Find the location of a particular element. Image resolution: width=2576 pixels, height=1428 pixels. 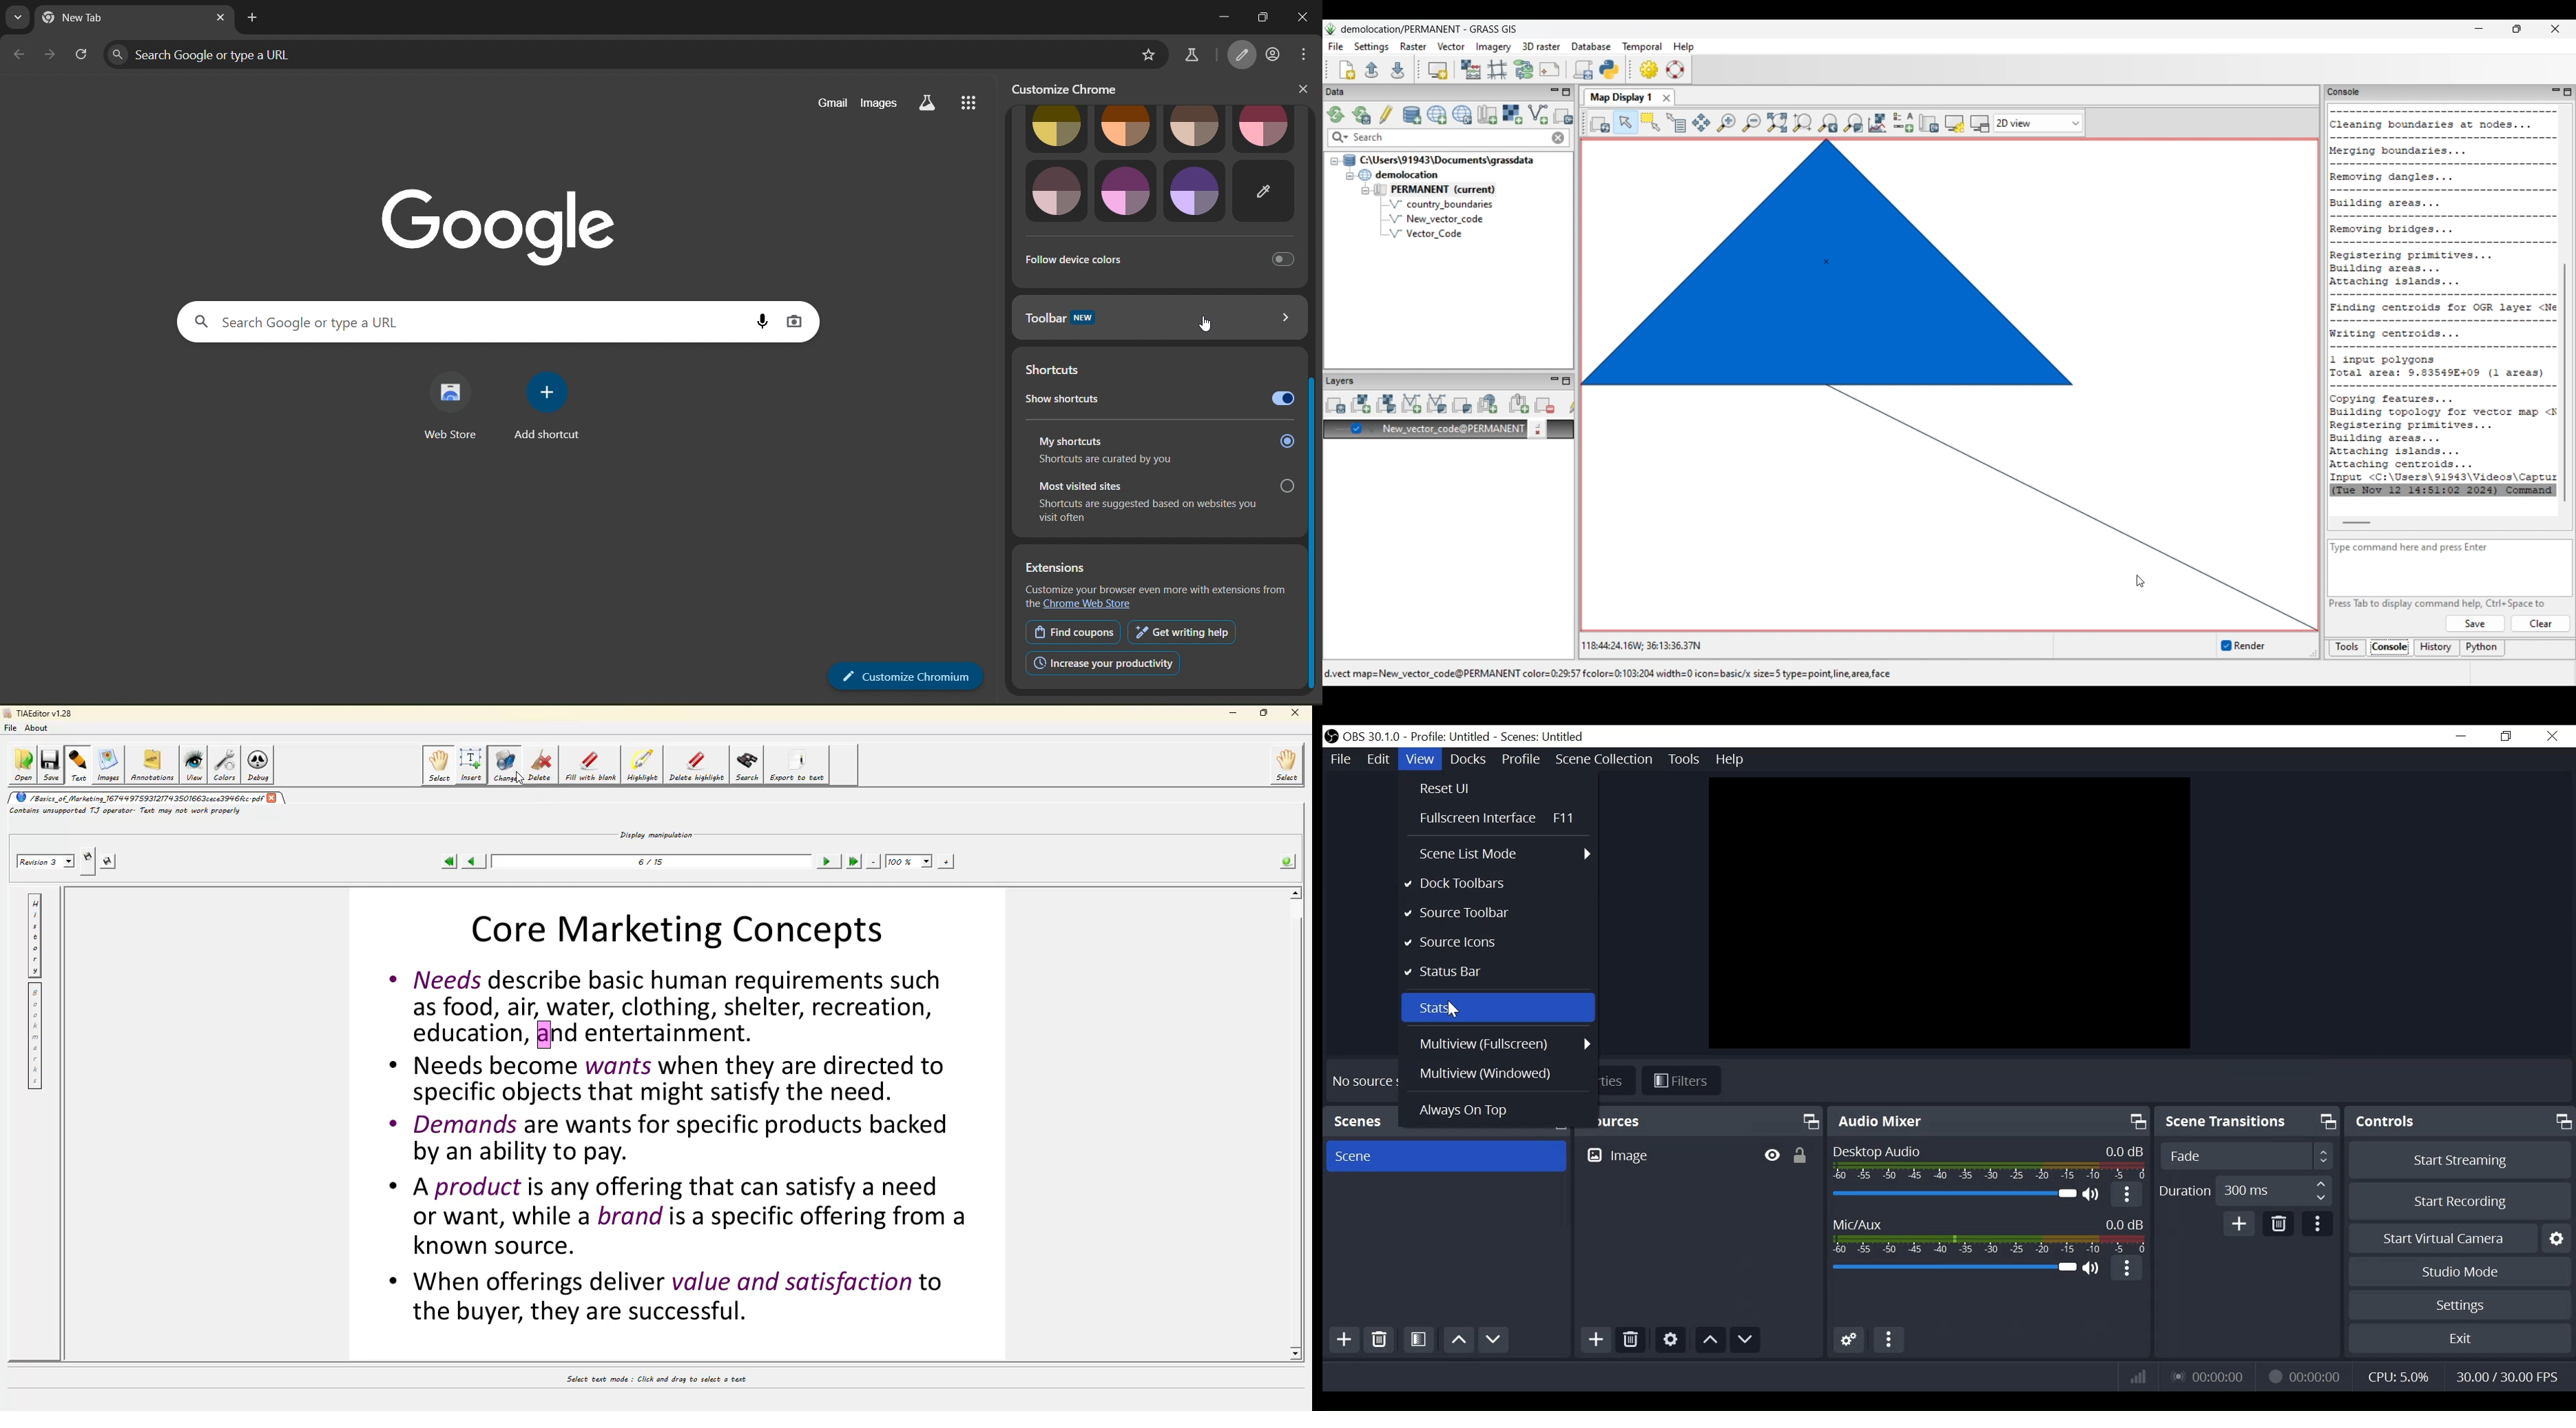

my shortcuts is located at coordinates (1166, 435).